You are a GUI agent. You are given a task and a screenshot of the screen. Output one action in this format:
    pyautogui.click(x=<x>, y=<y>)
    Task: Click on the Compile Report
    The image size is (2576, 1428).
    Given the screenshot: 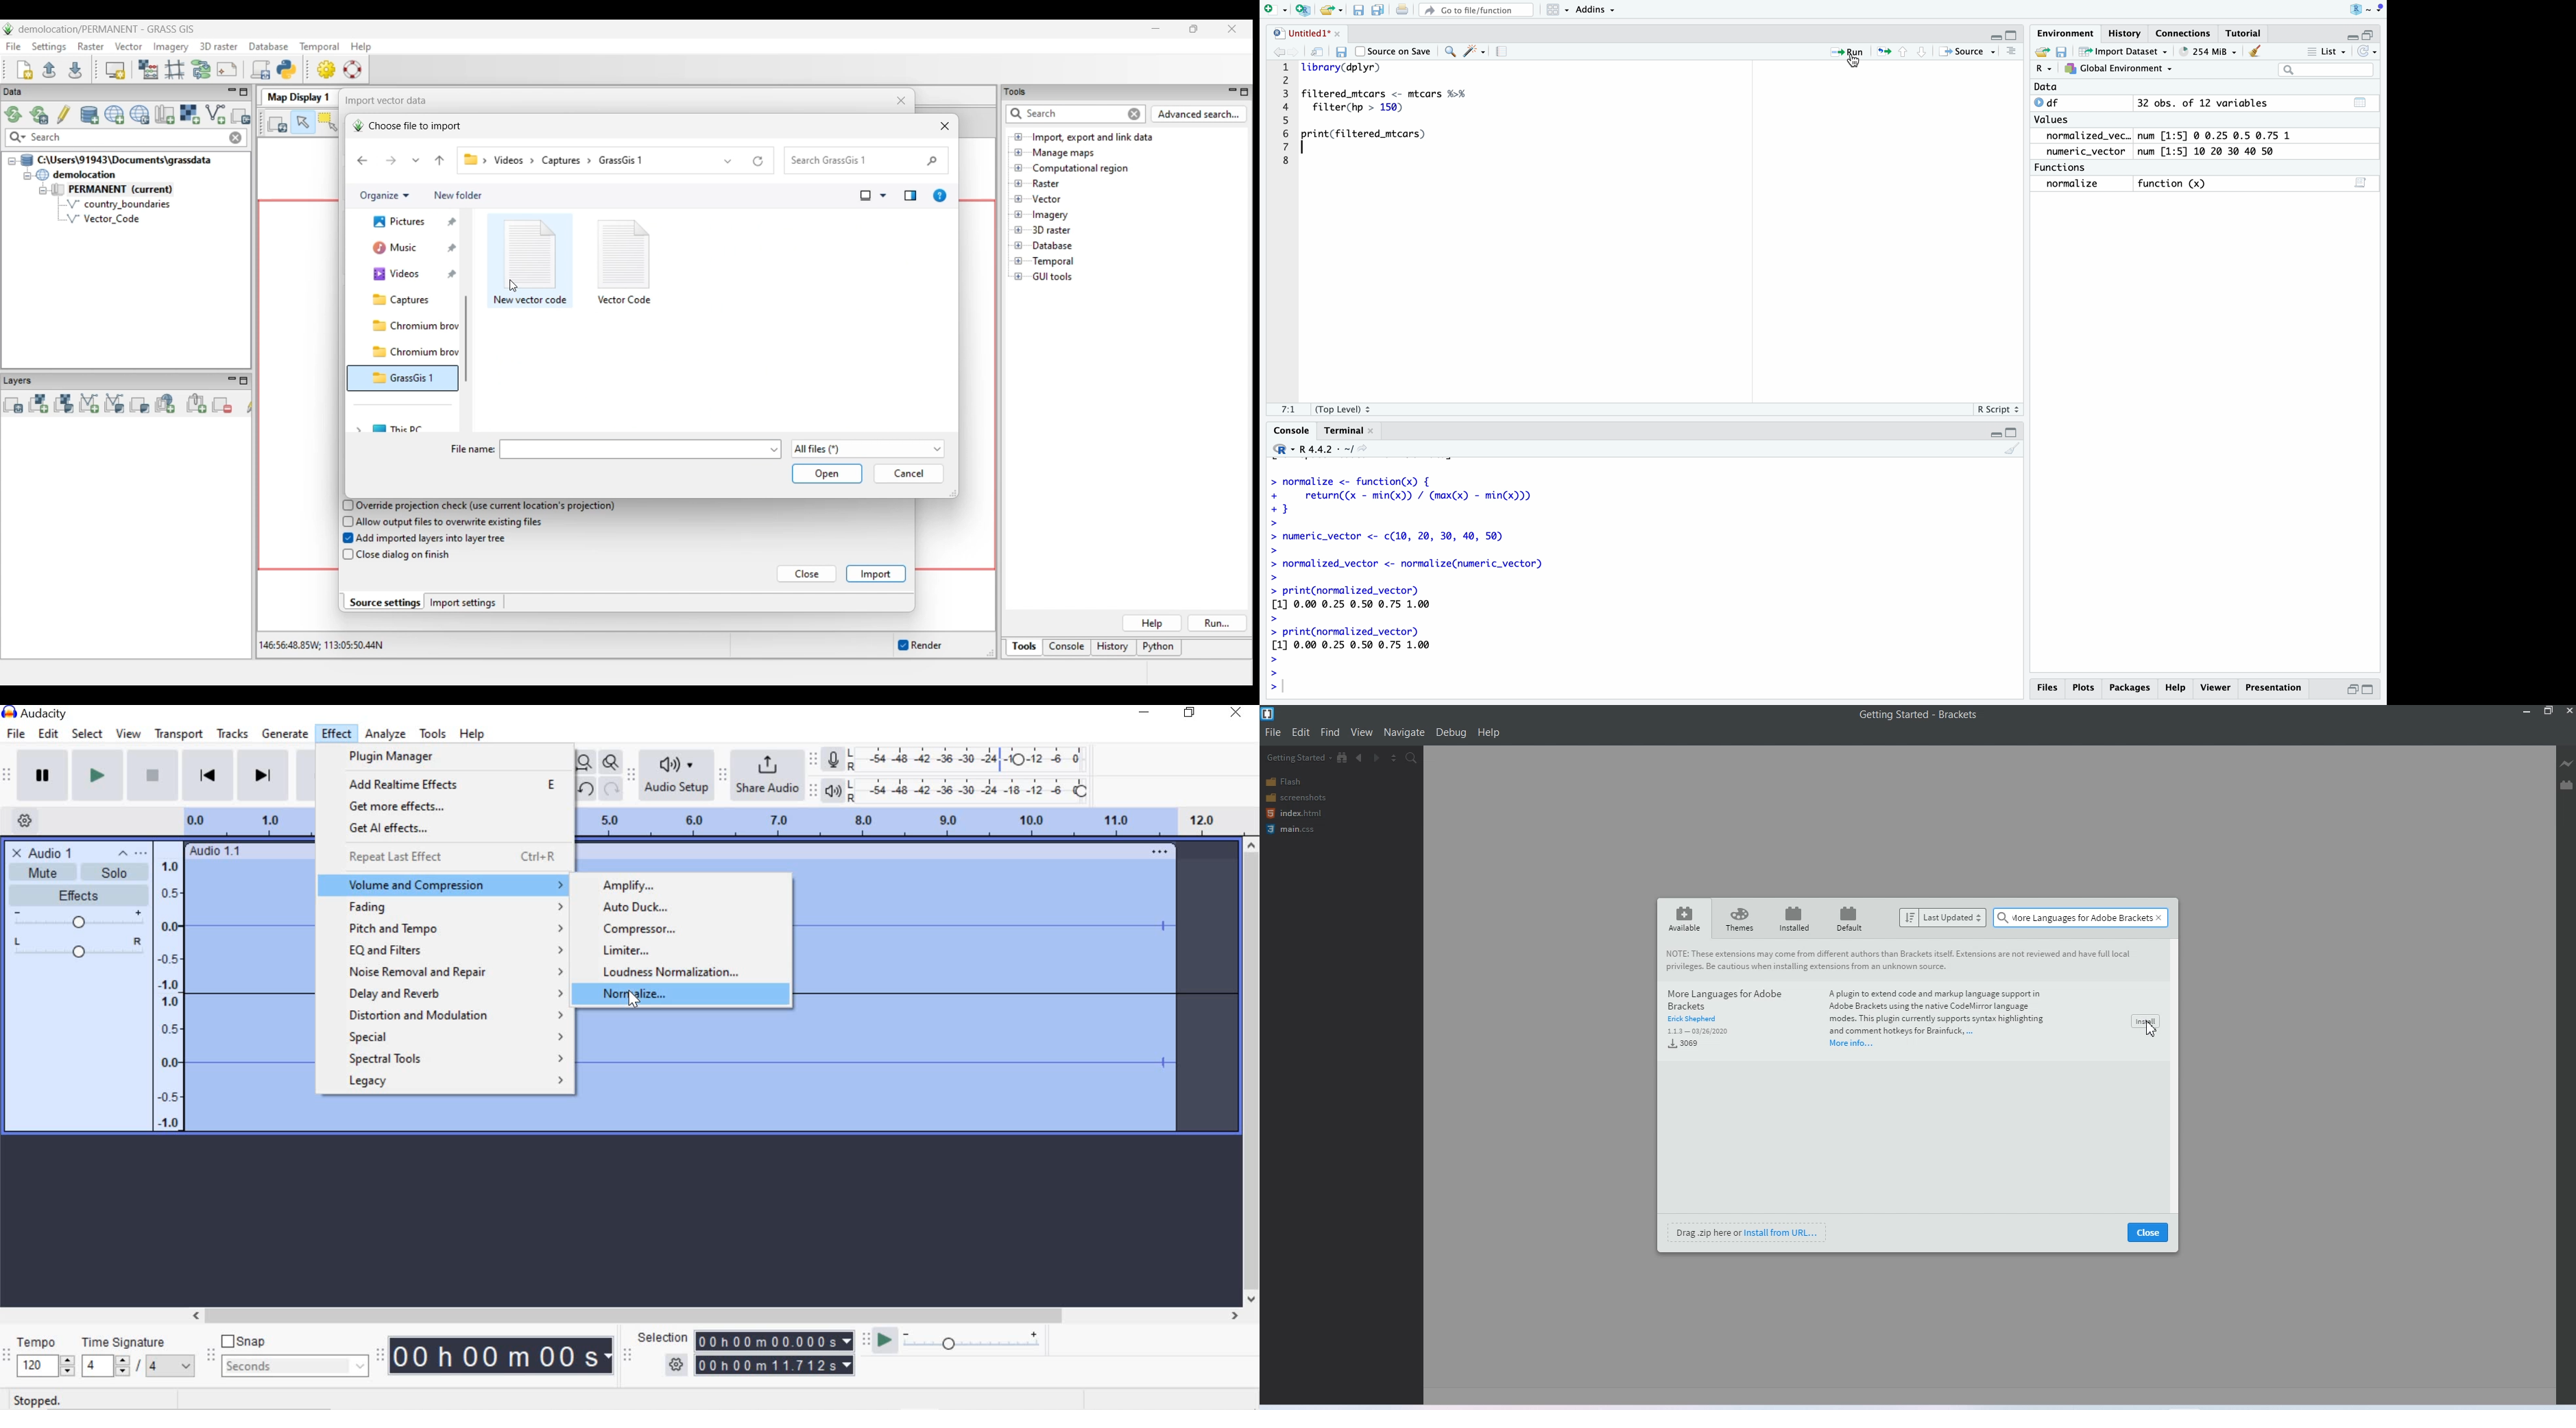 What is the action you would take?
    pyautogui.click(x=1505, y=52)
    